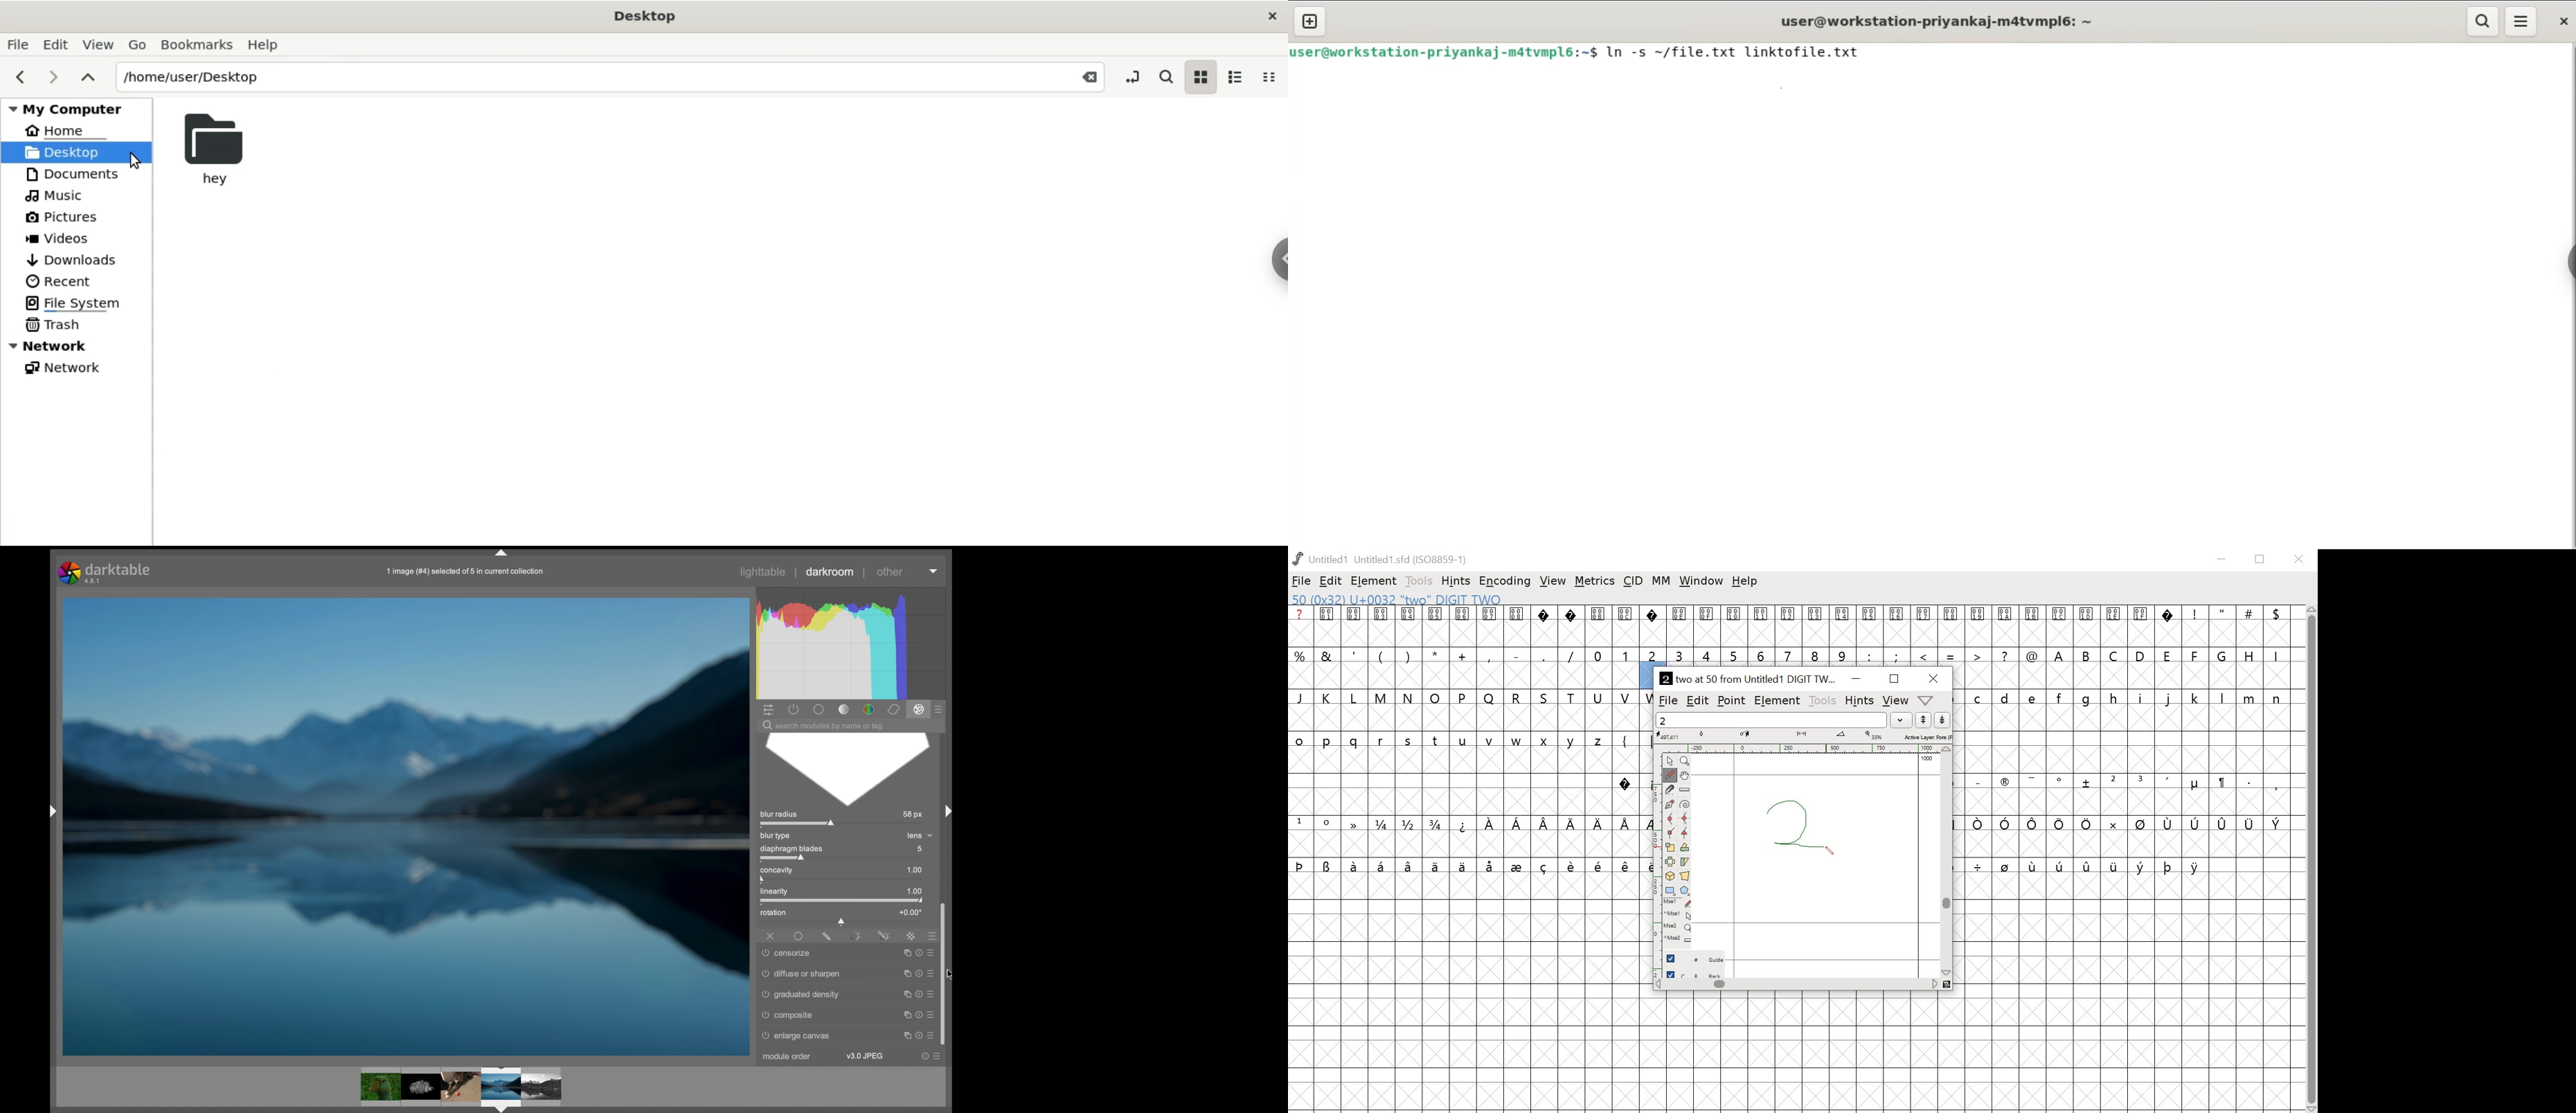  I want to click on +0.00, so click(910, 912).